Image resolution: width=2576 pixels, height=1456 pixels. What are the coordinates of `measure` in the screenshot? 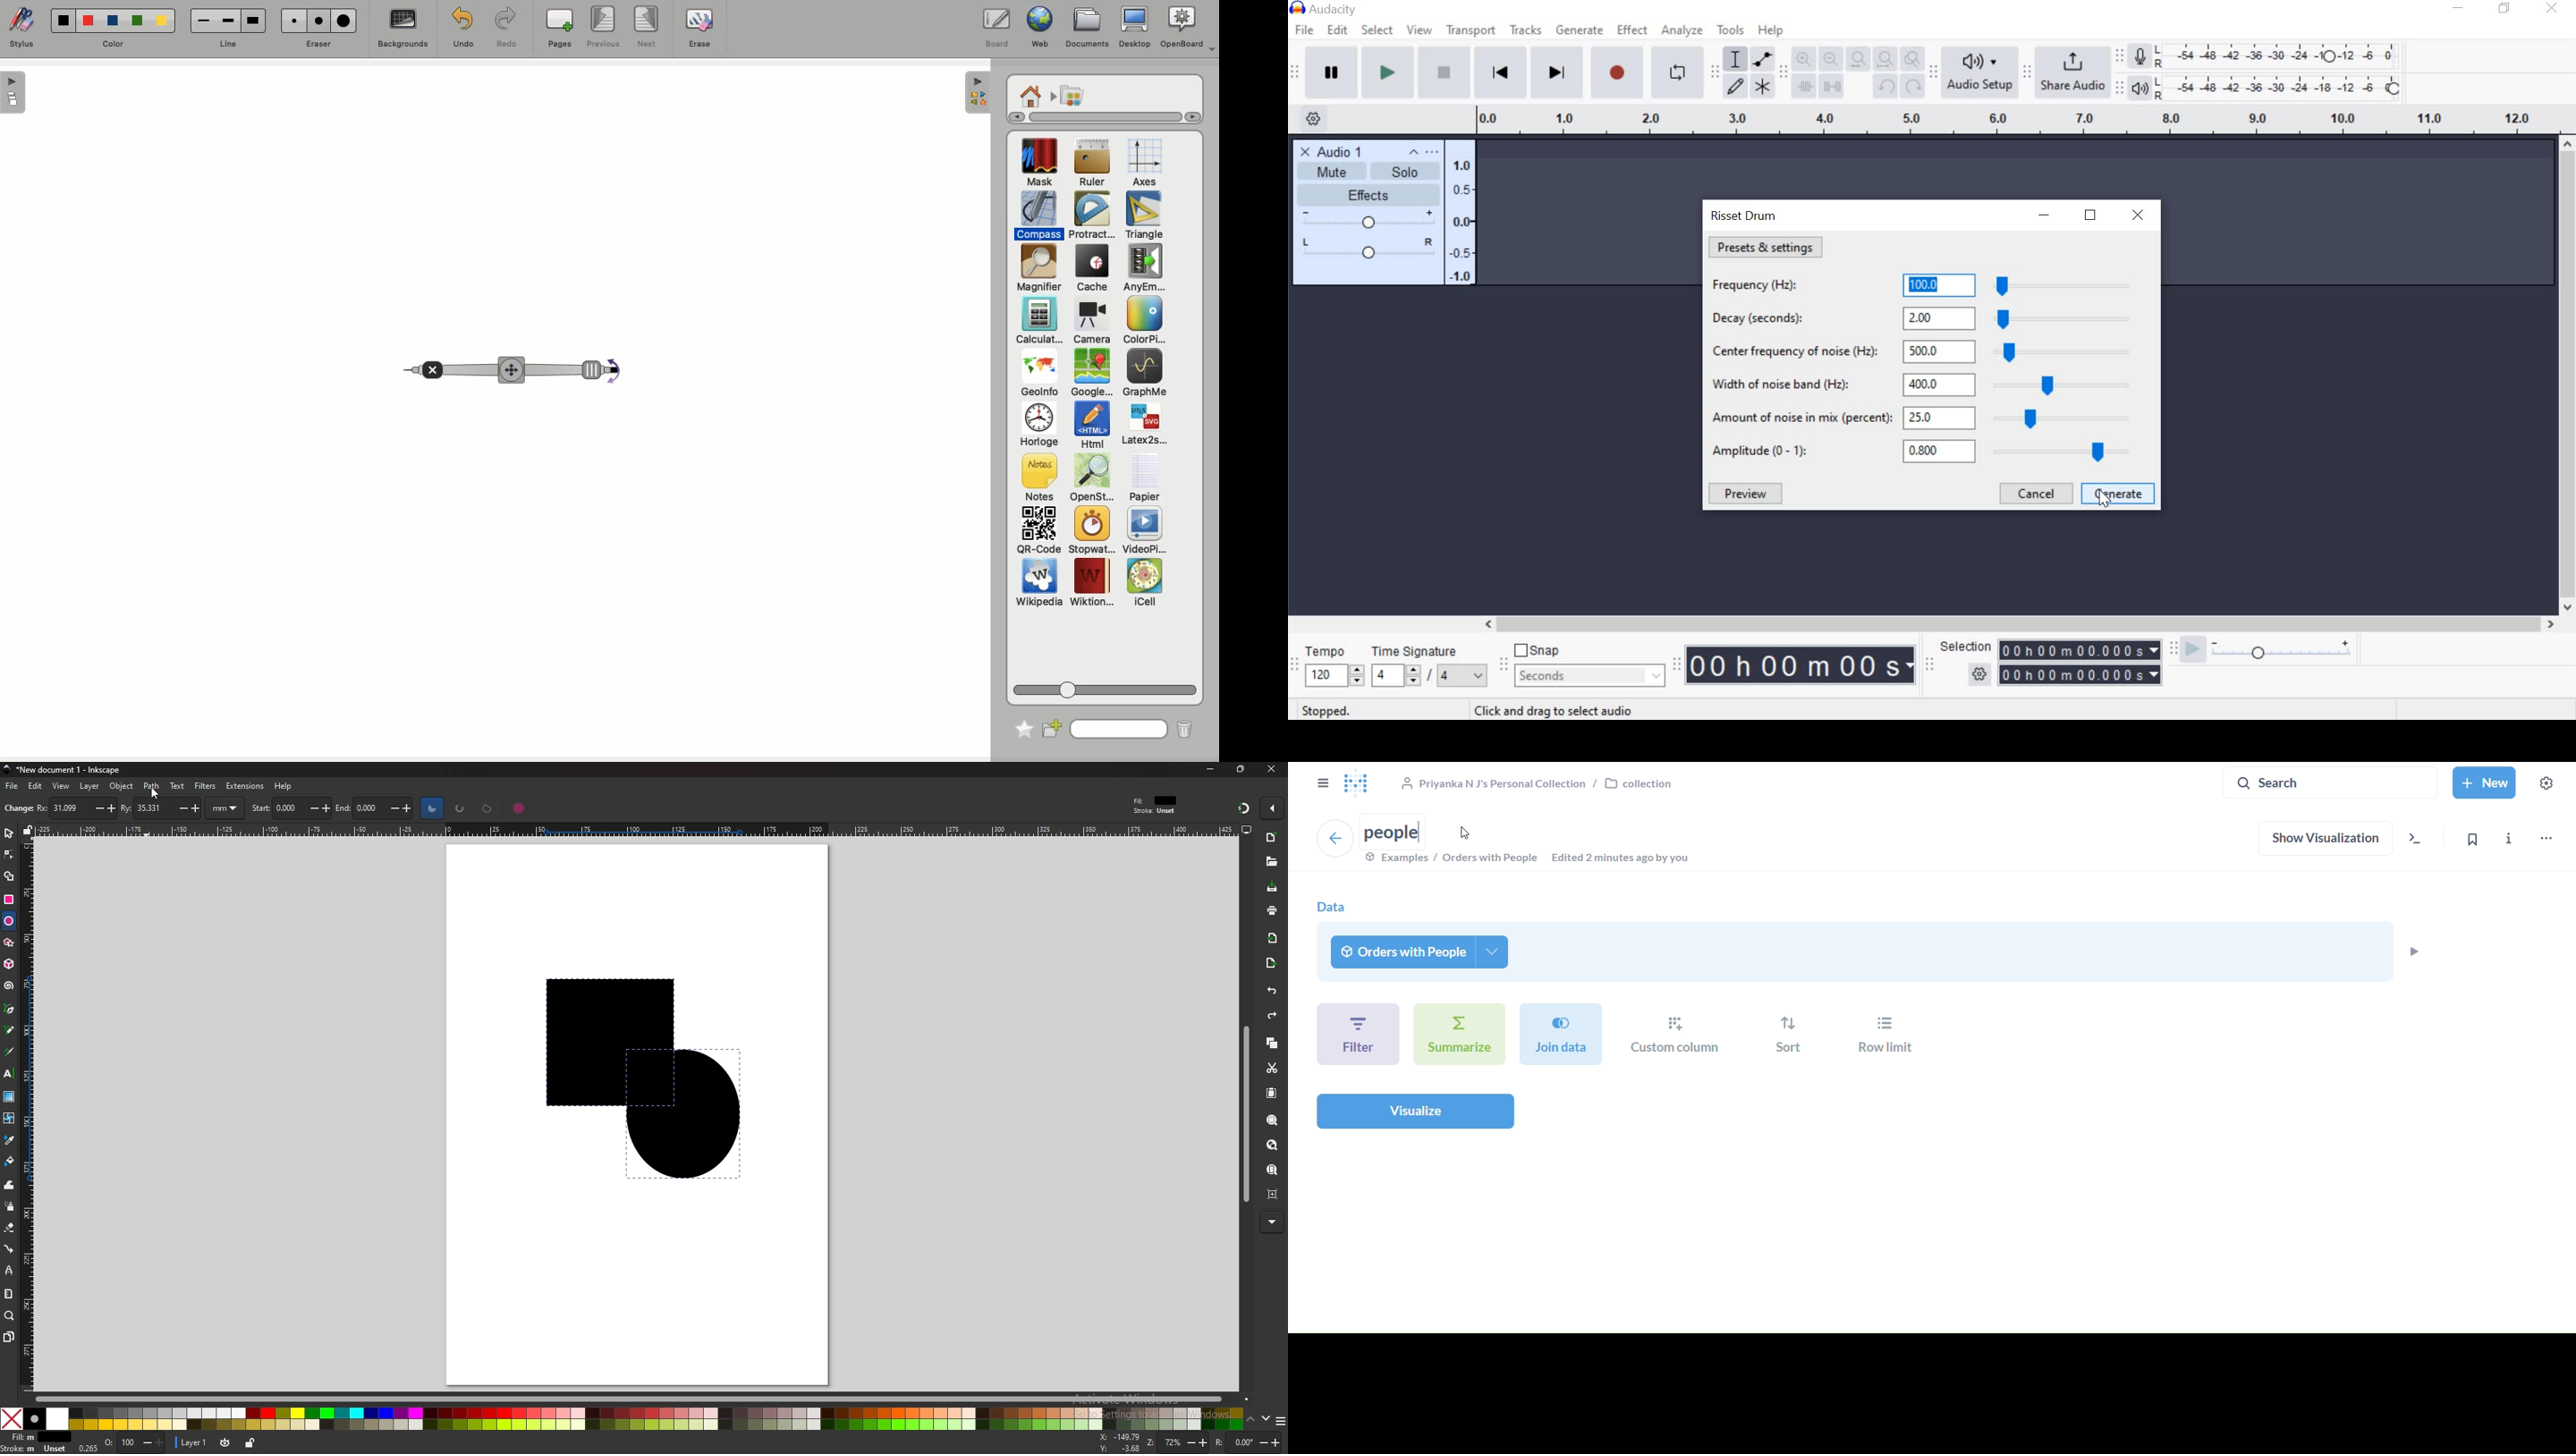 It's located at (9, 1294).